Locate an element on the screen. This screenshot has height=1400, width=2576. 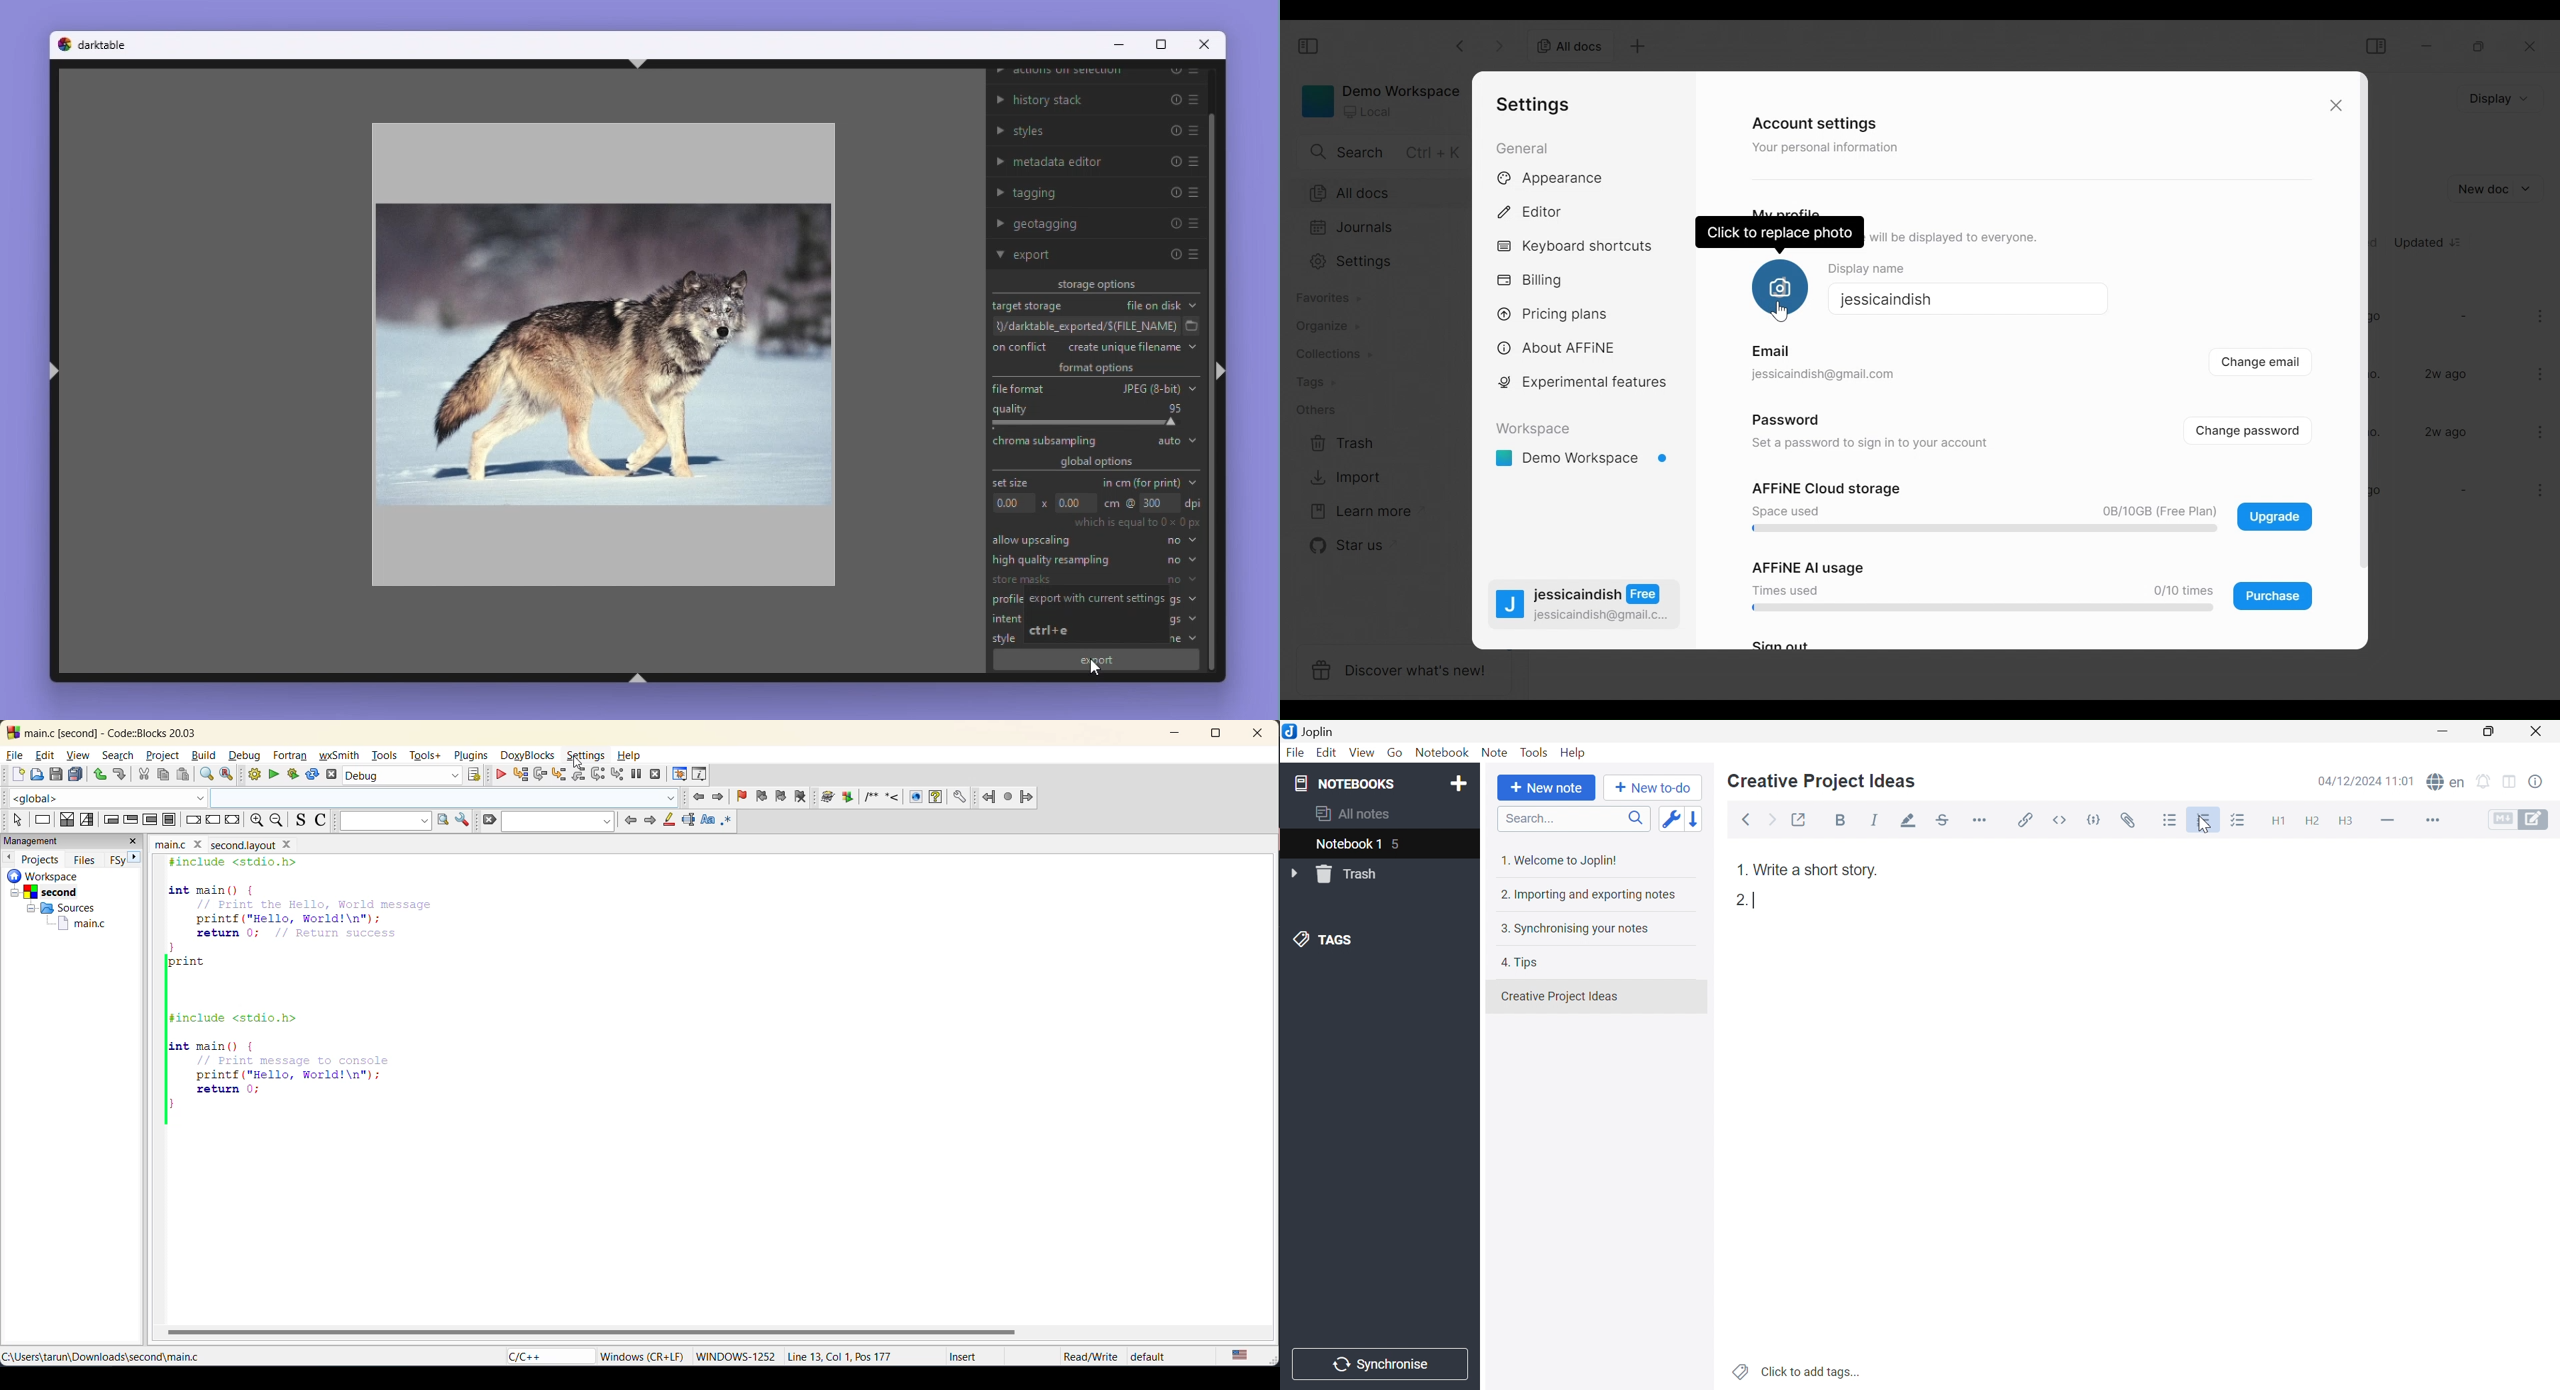
Italic is located at coordinates (1877, 821).